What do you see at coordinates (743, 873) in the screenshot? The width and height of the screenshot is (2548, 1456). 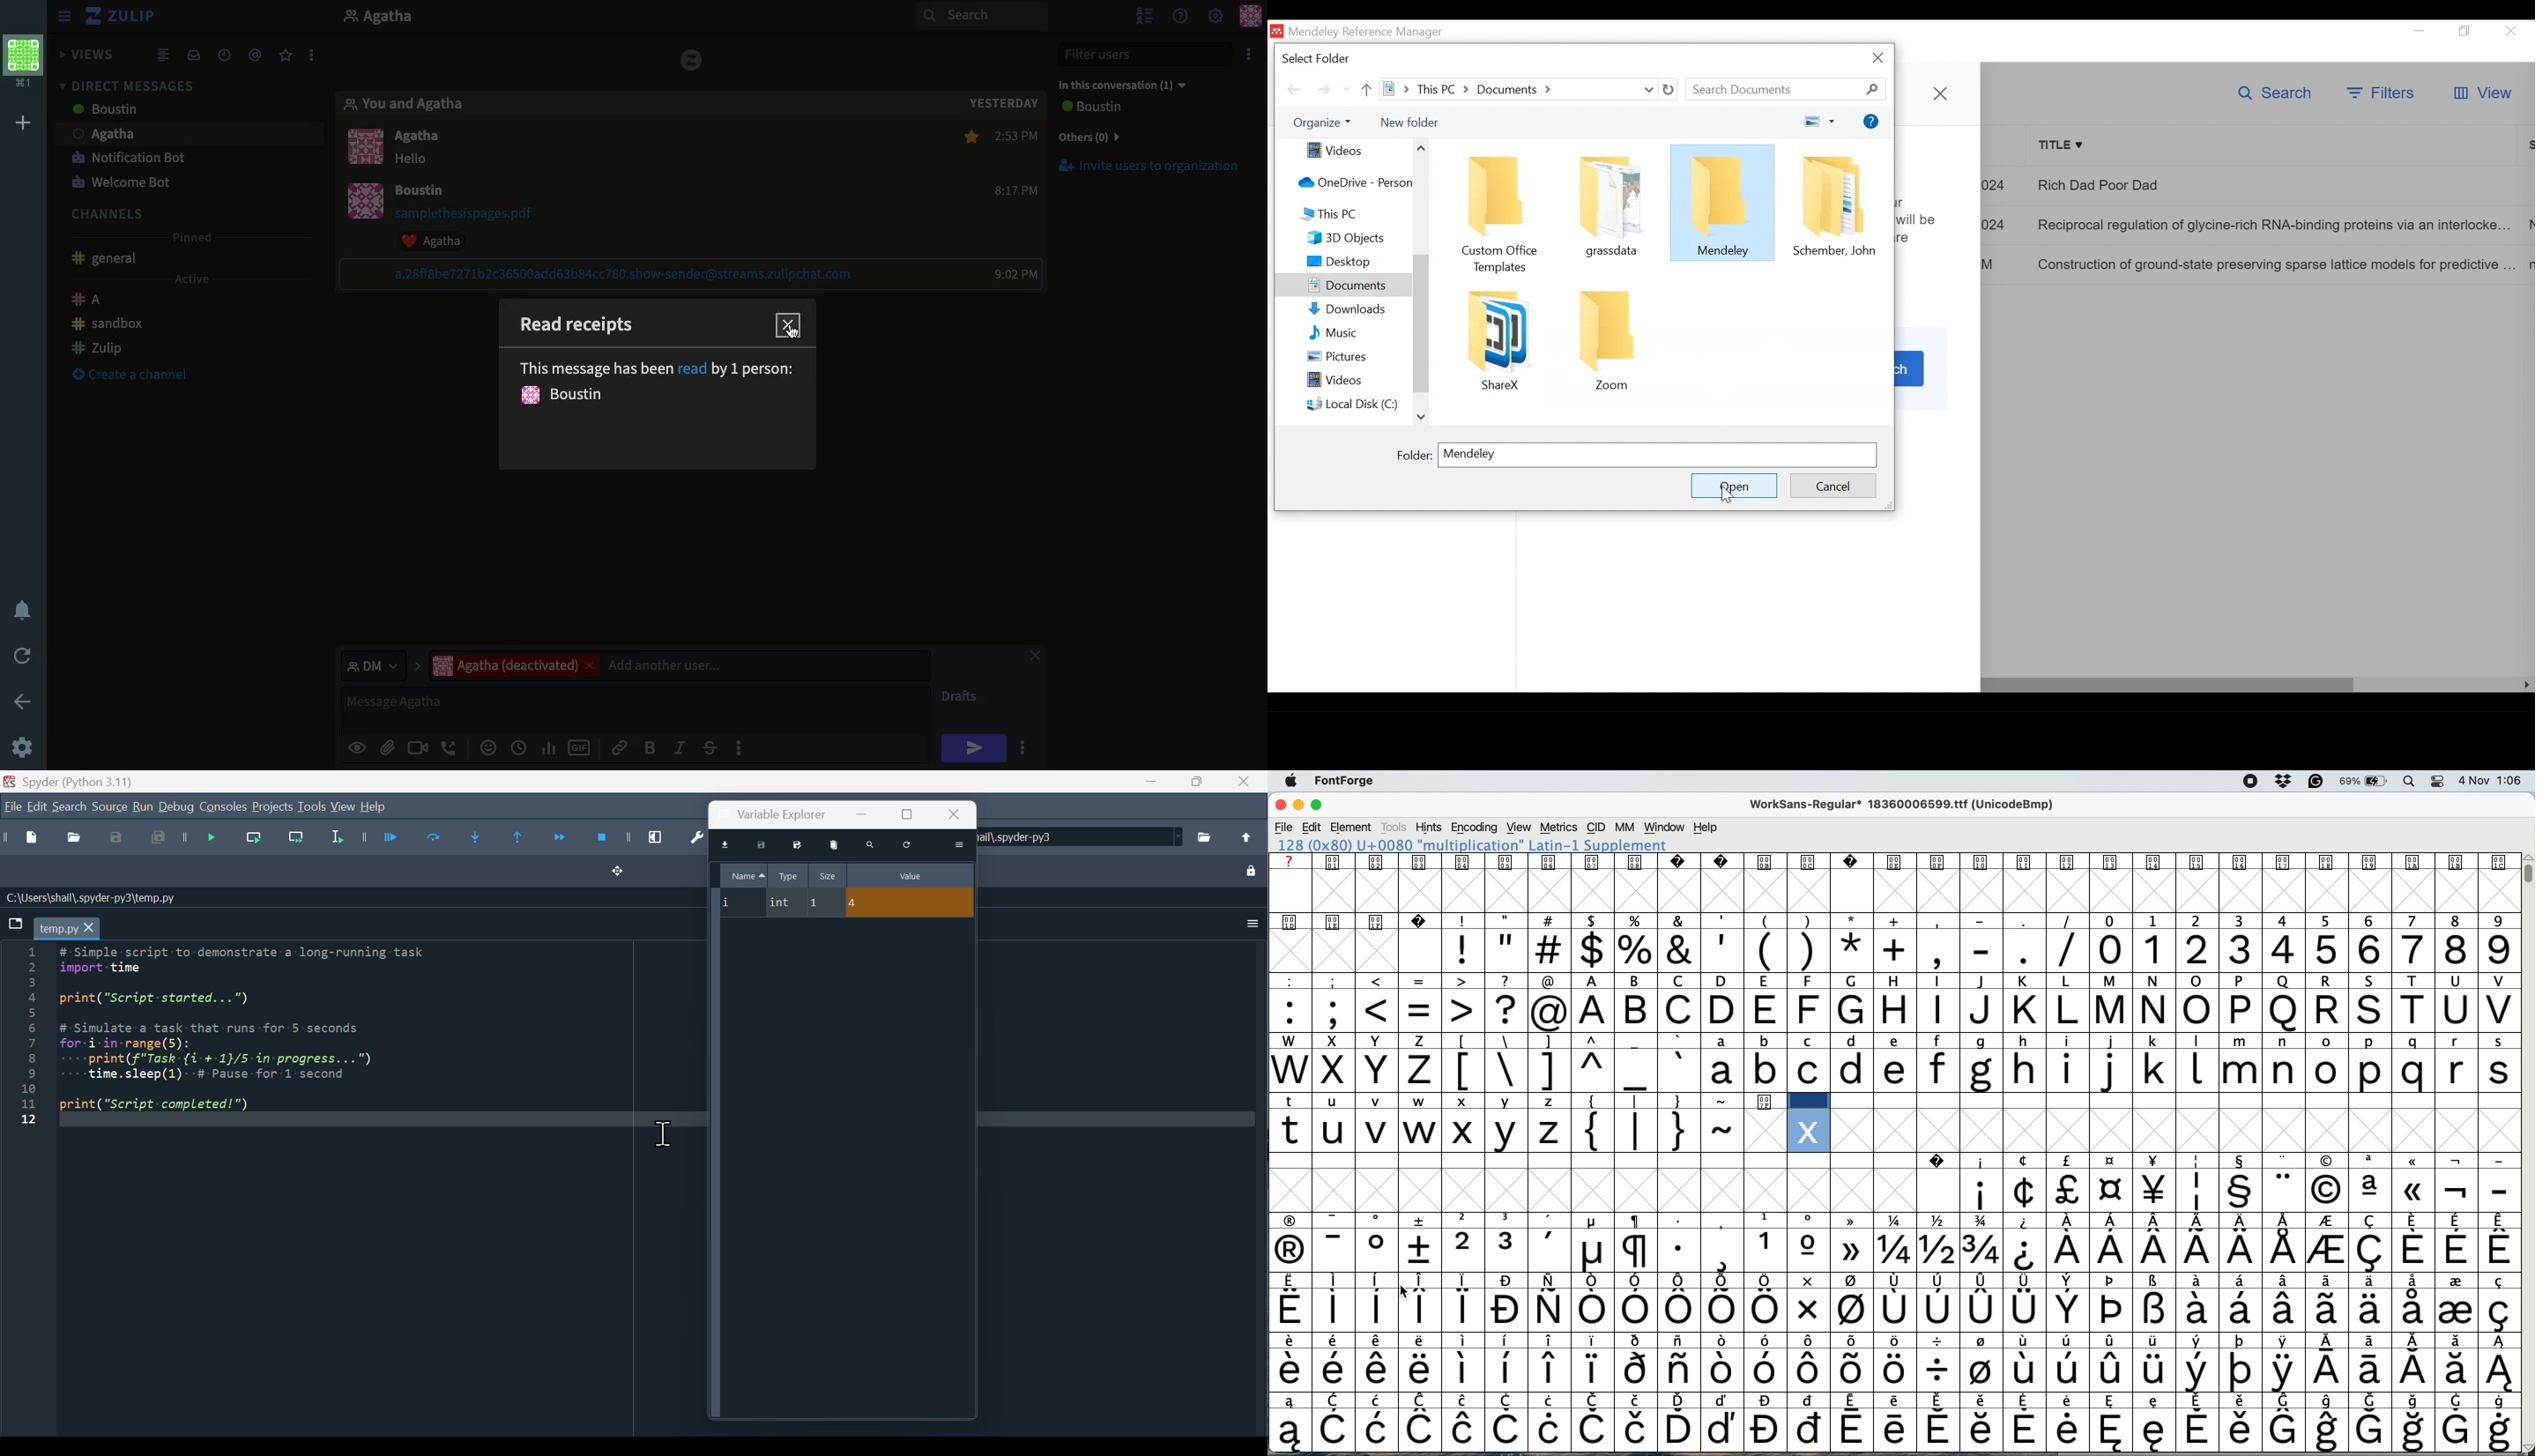 I see `Name` at bounding box center [743, 873].